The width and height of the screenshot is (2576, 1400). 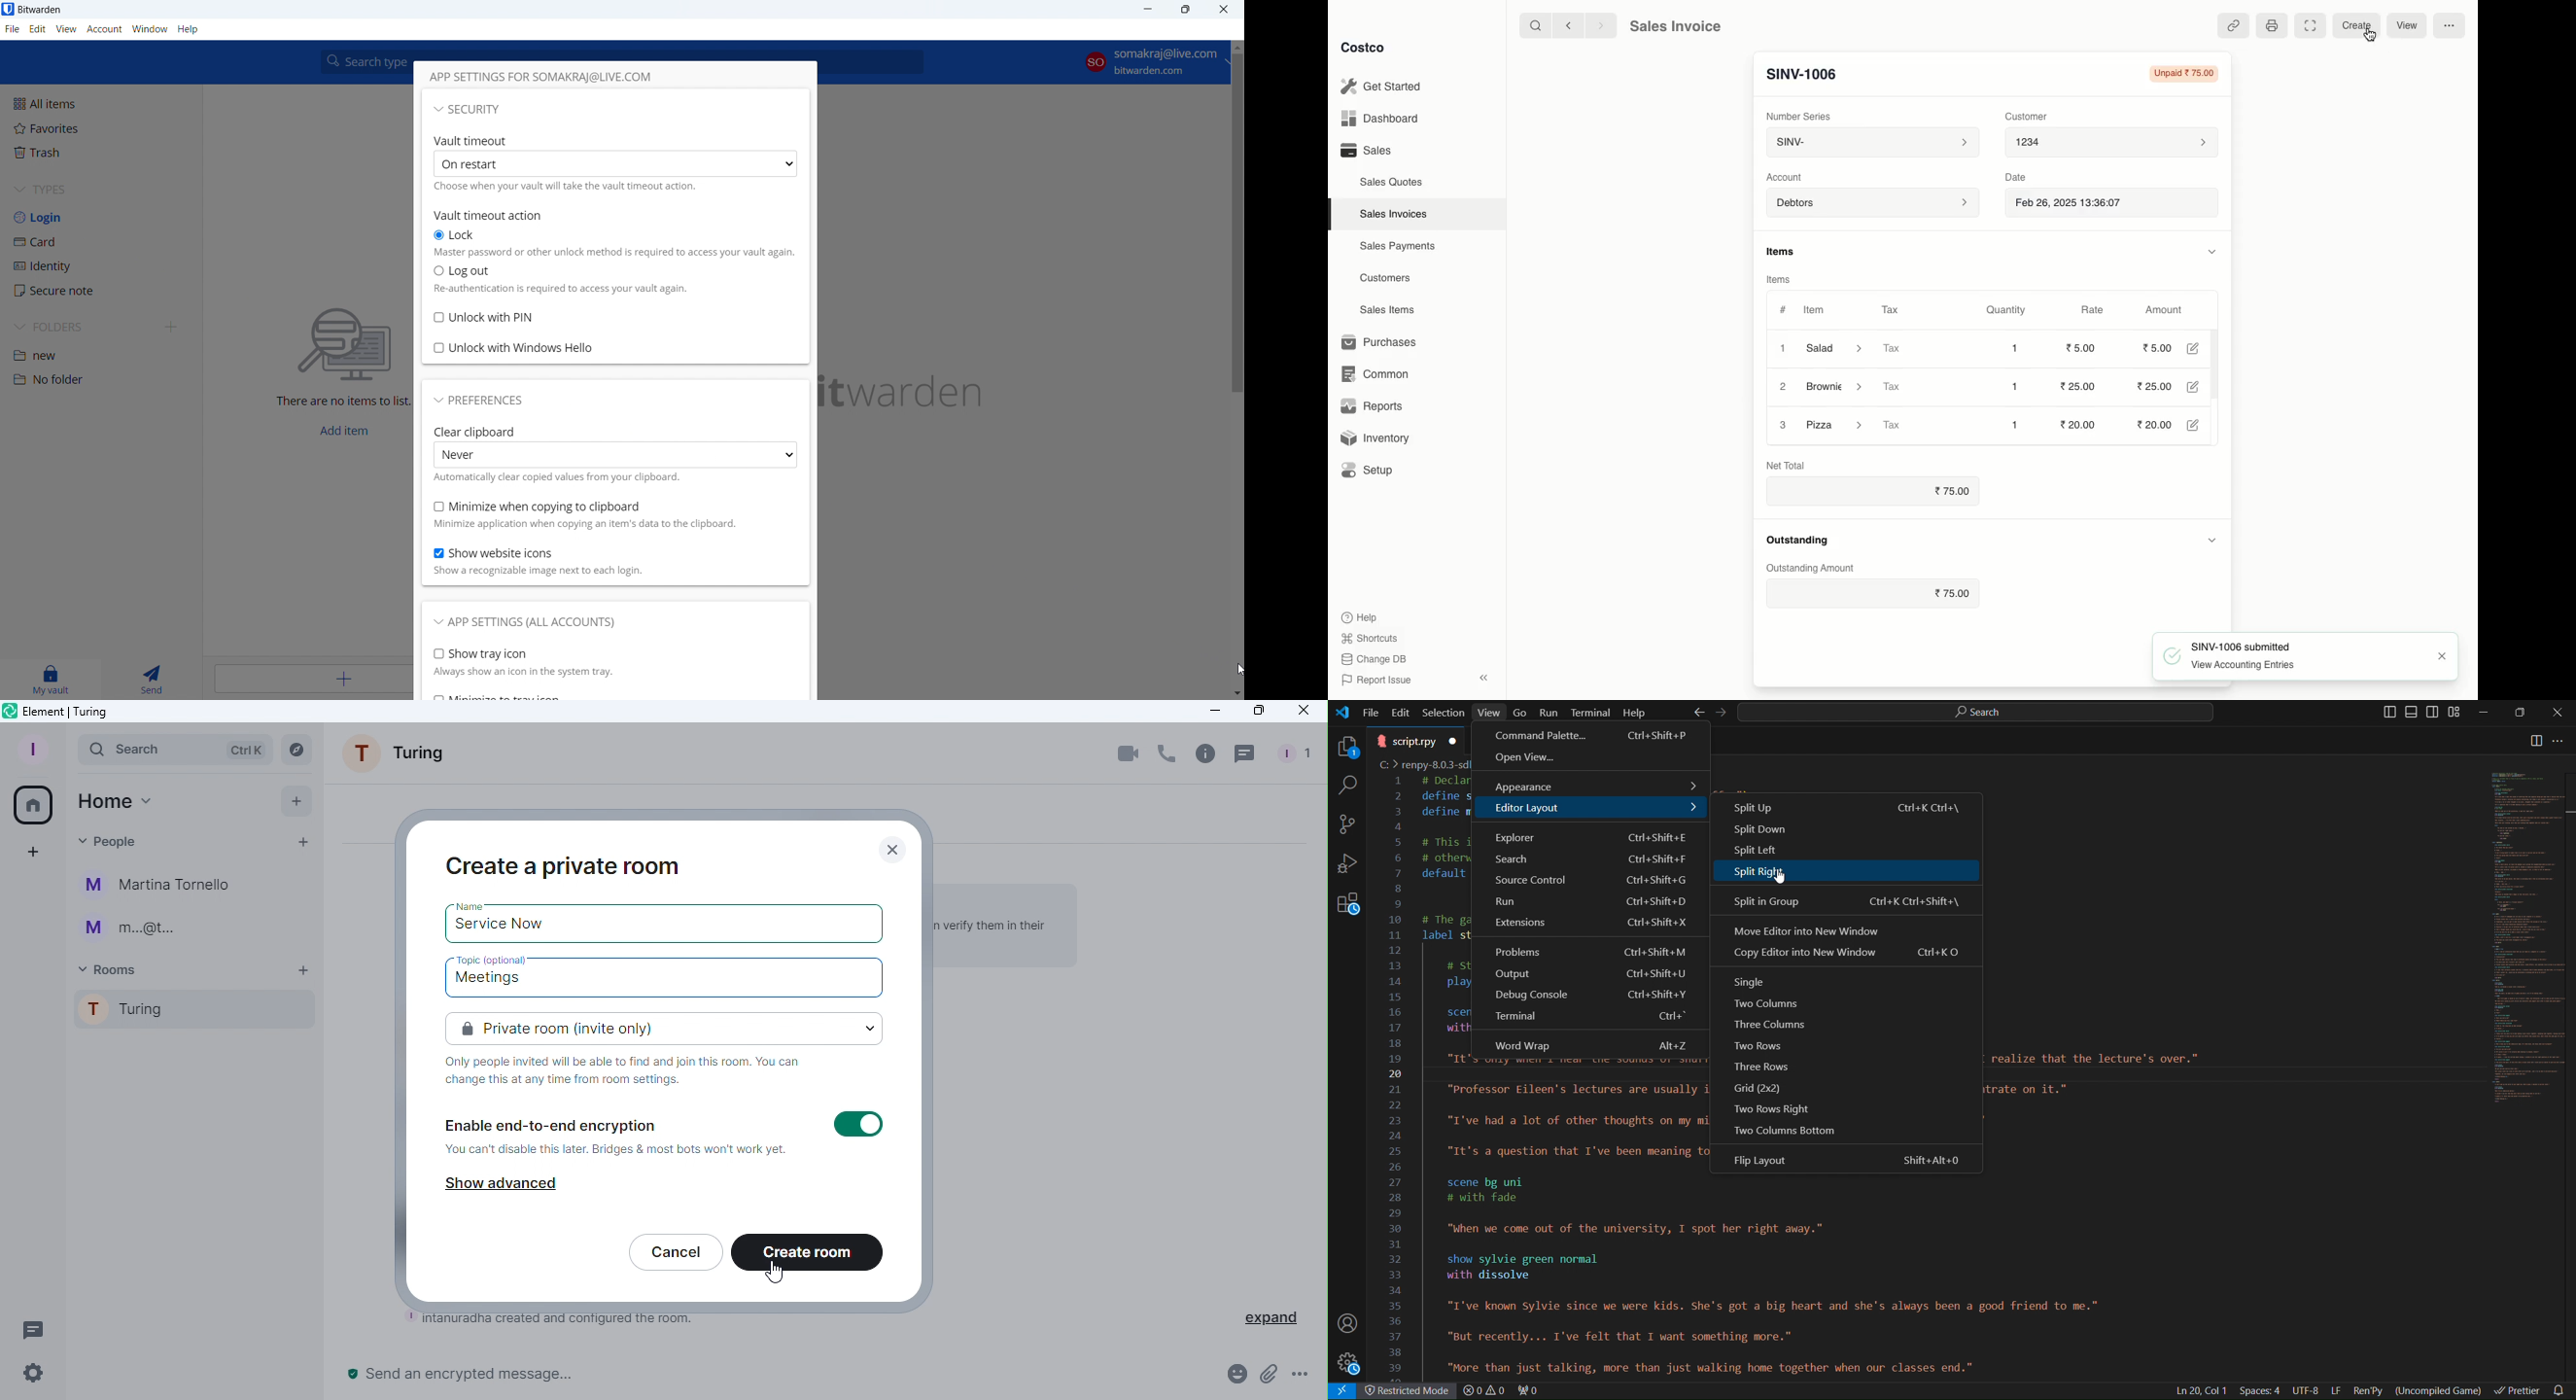 What do you see at coordinates (632, 1071) in the screenshot?
I see `Information` at bounding box center [632, 1071].